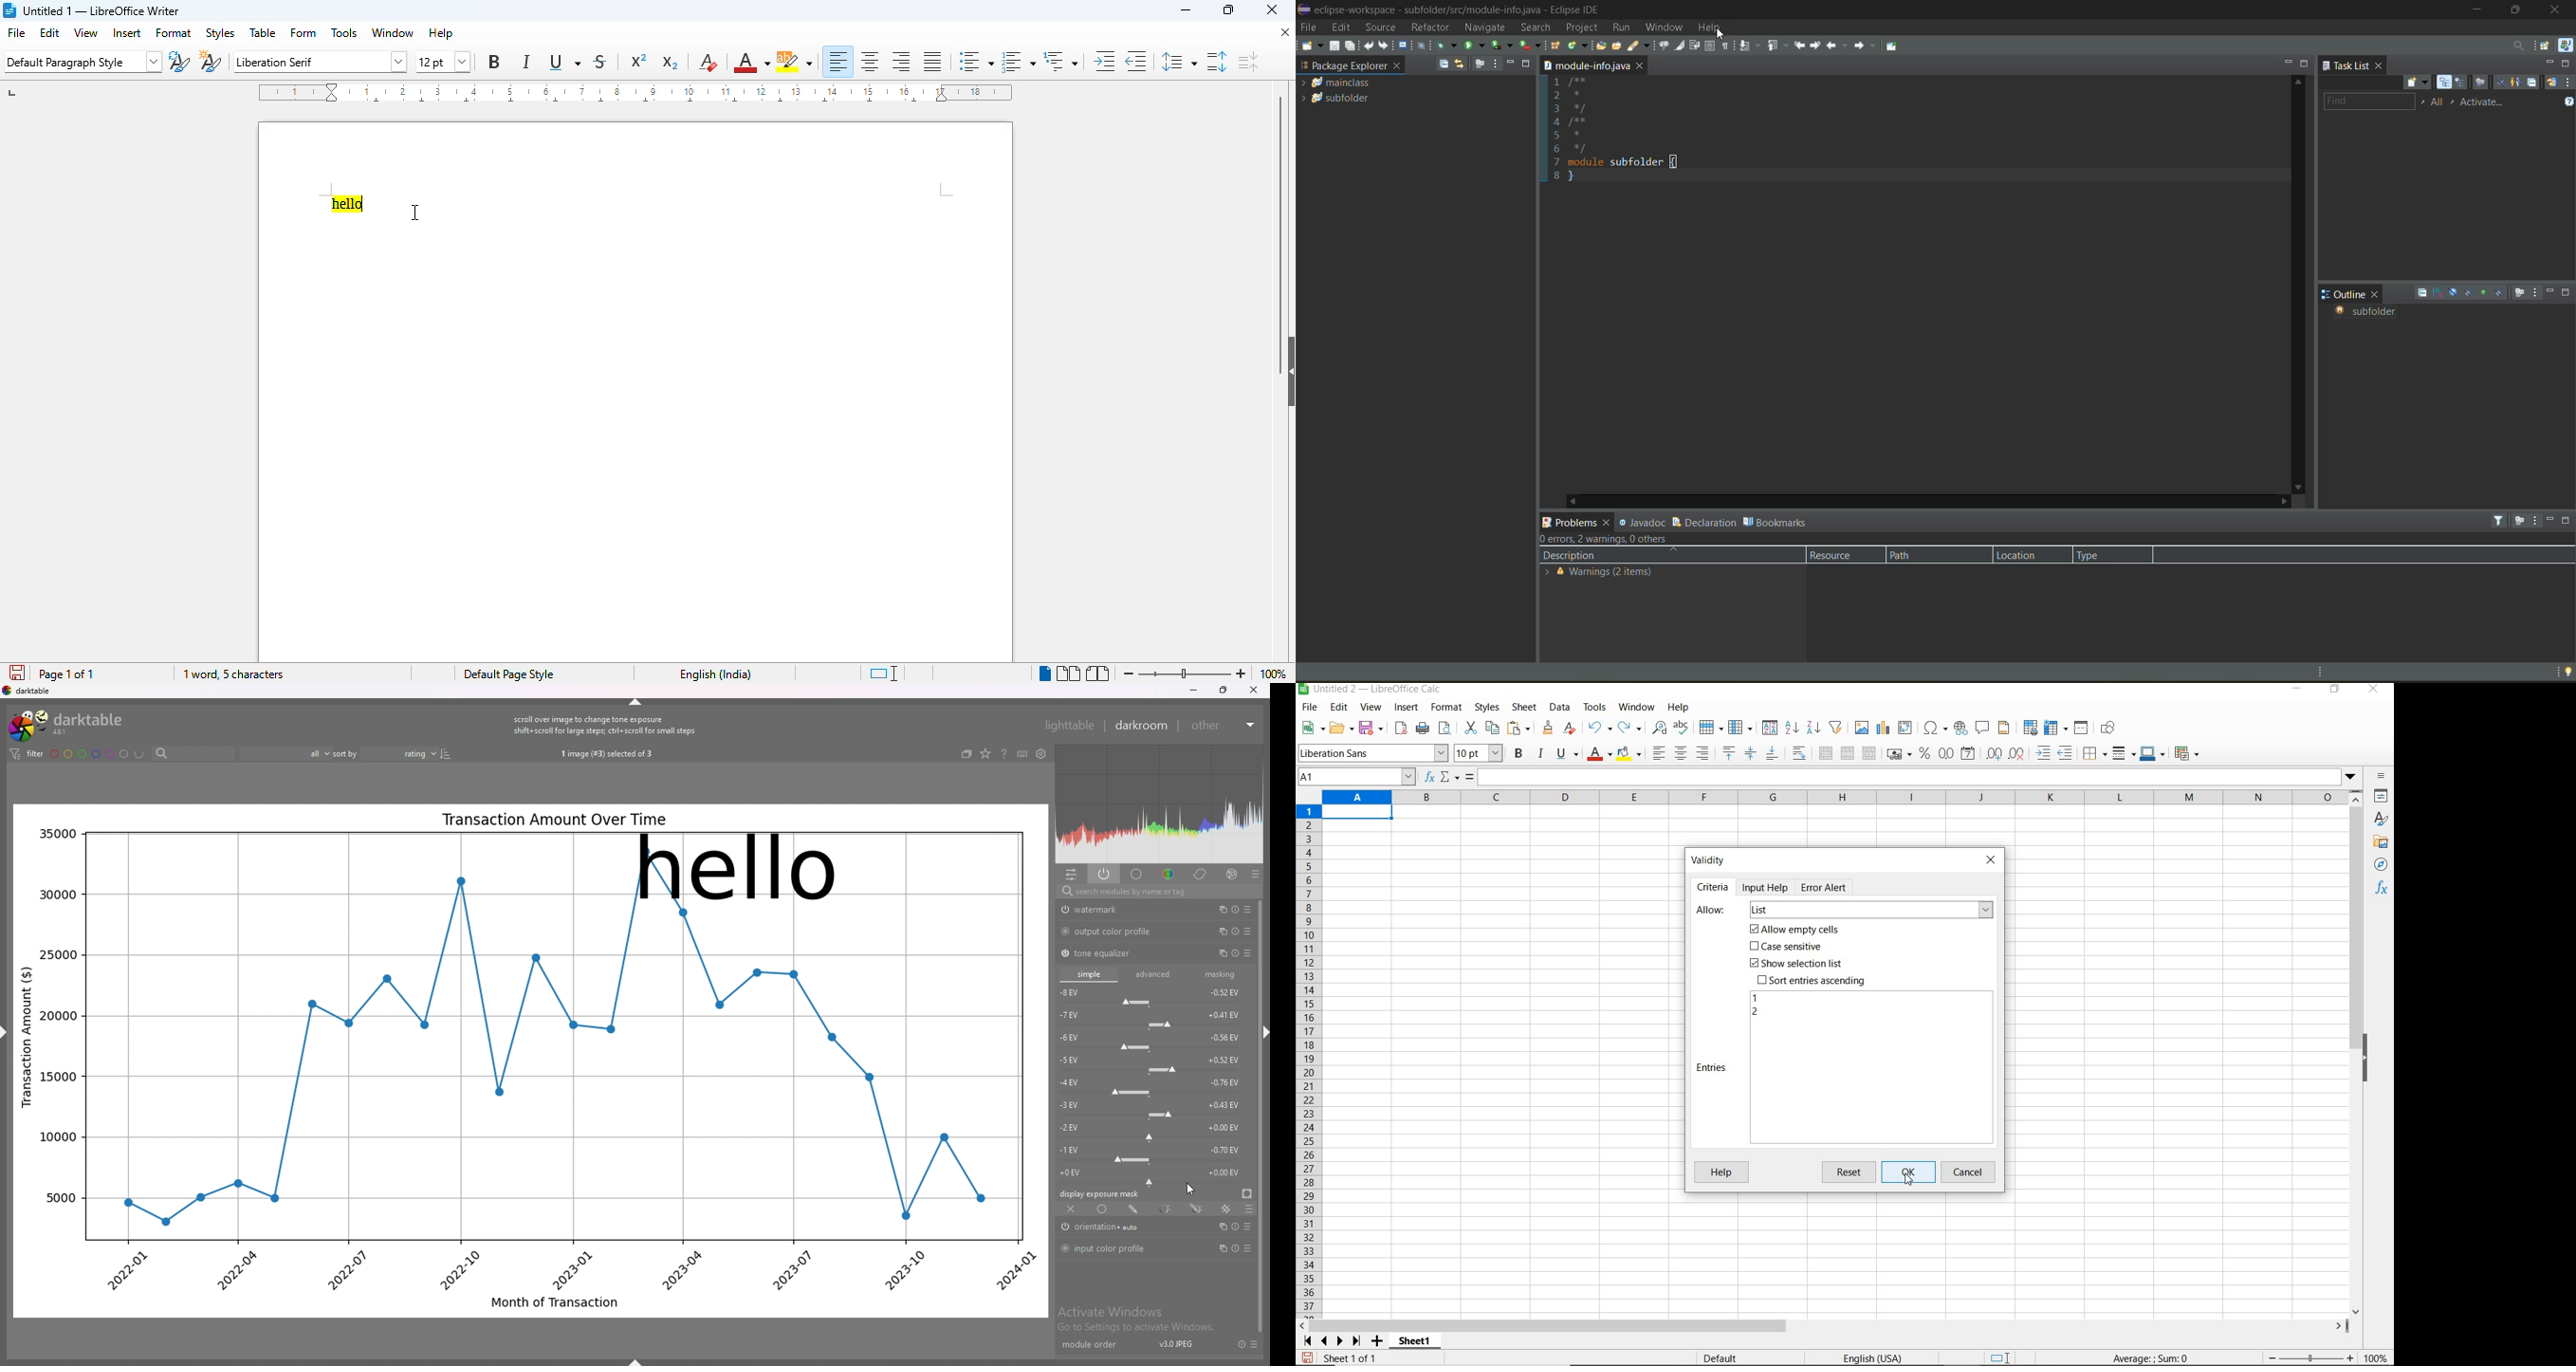 This screenshot has width=2576, height=1372. I want to click on select working set, so click(2424, 103).